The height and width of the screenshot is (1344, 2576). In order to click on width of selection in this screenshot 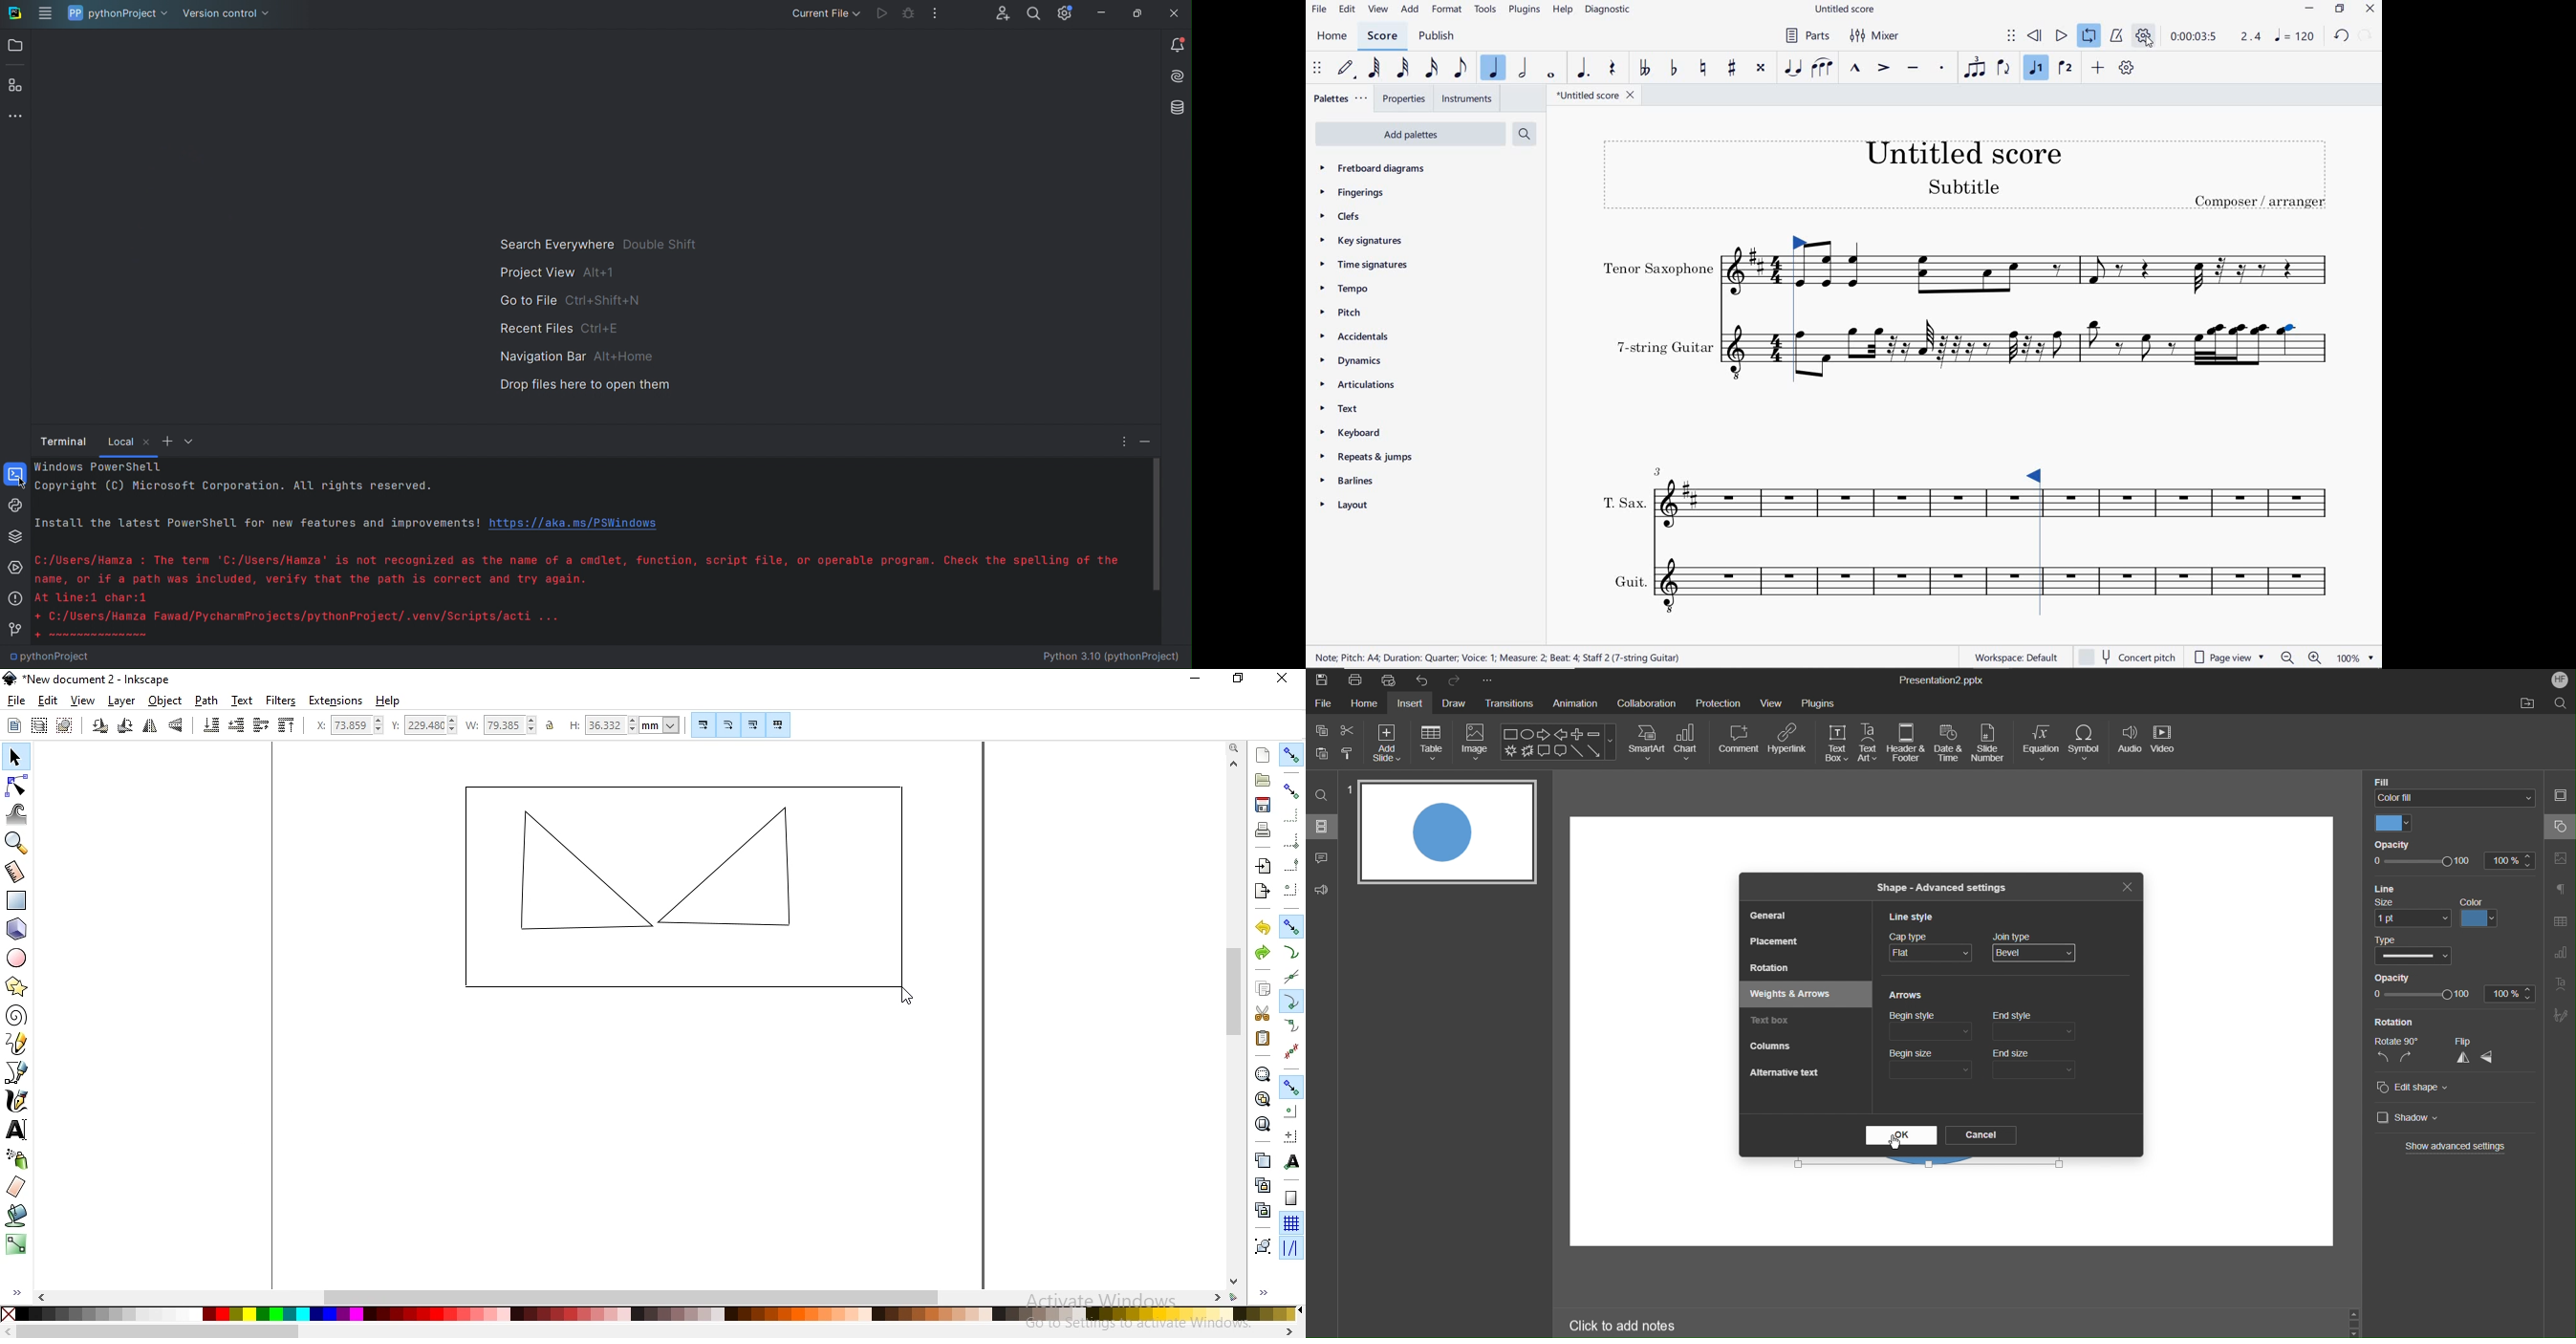, I will do `click(501, 724)`.